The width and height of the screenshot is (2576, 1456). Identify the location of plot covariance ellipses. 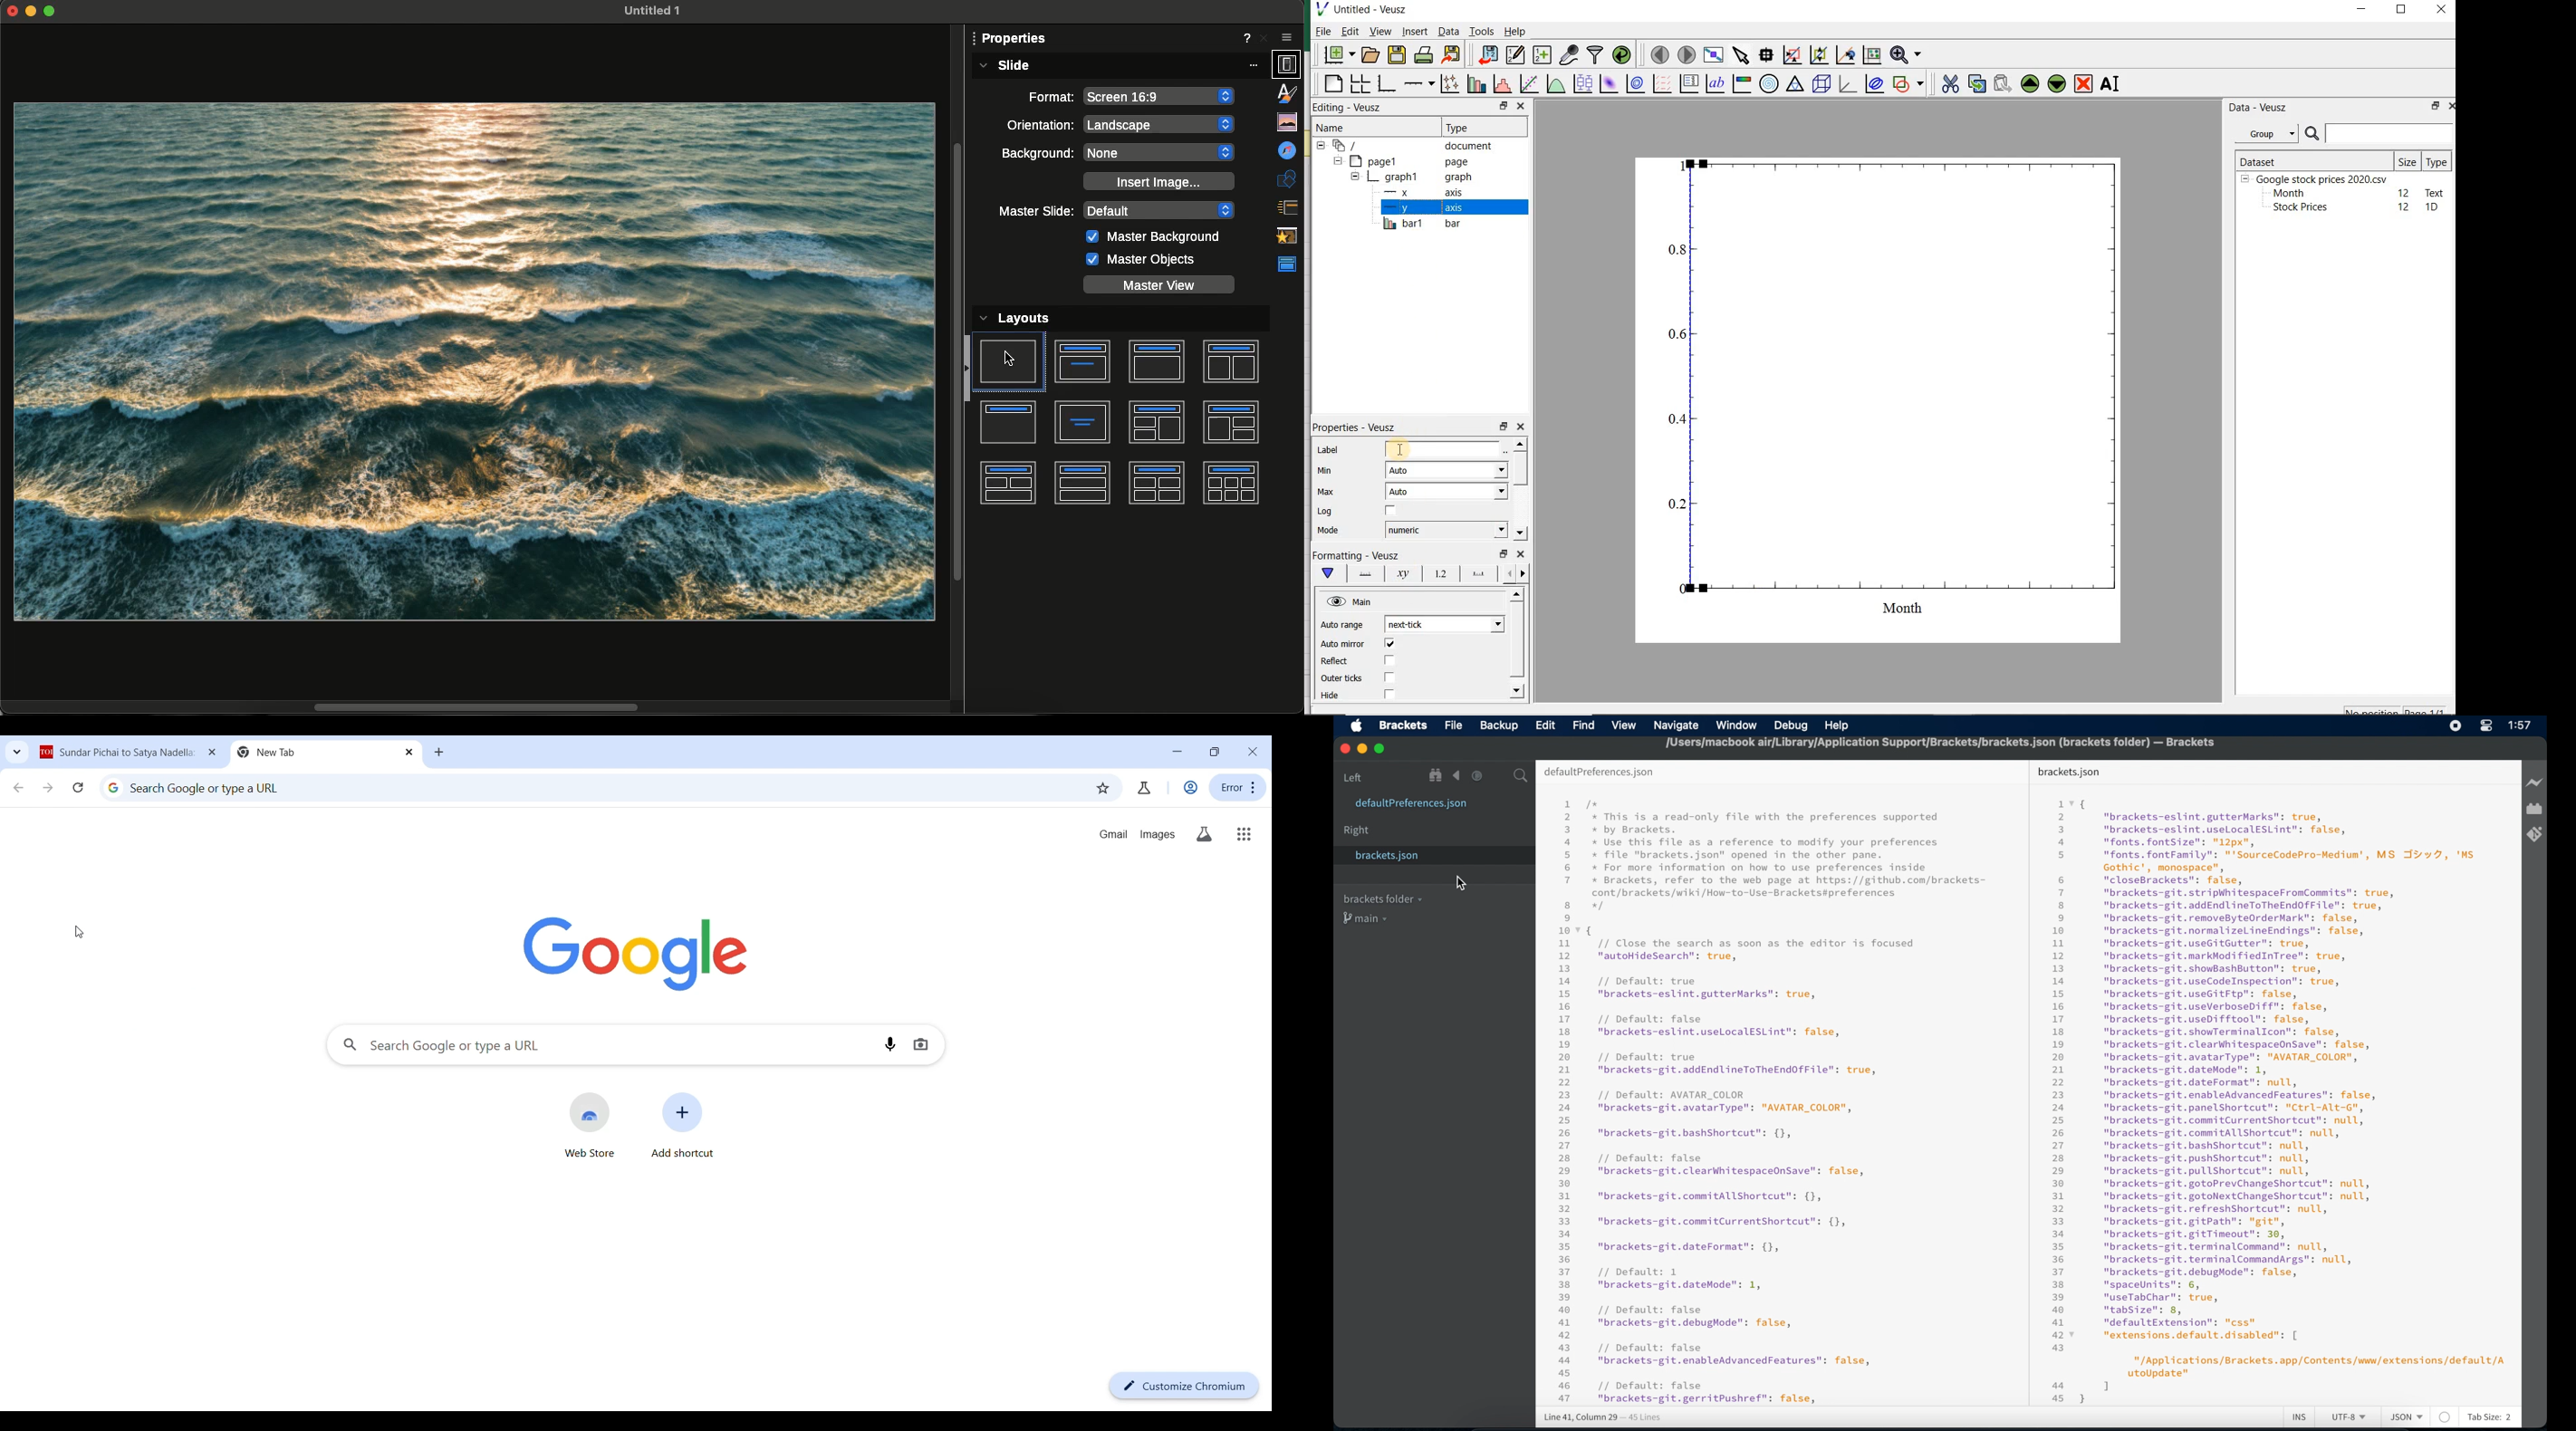
(1875, 84).